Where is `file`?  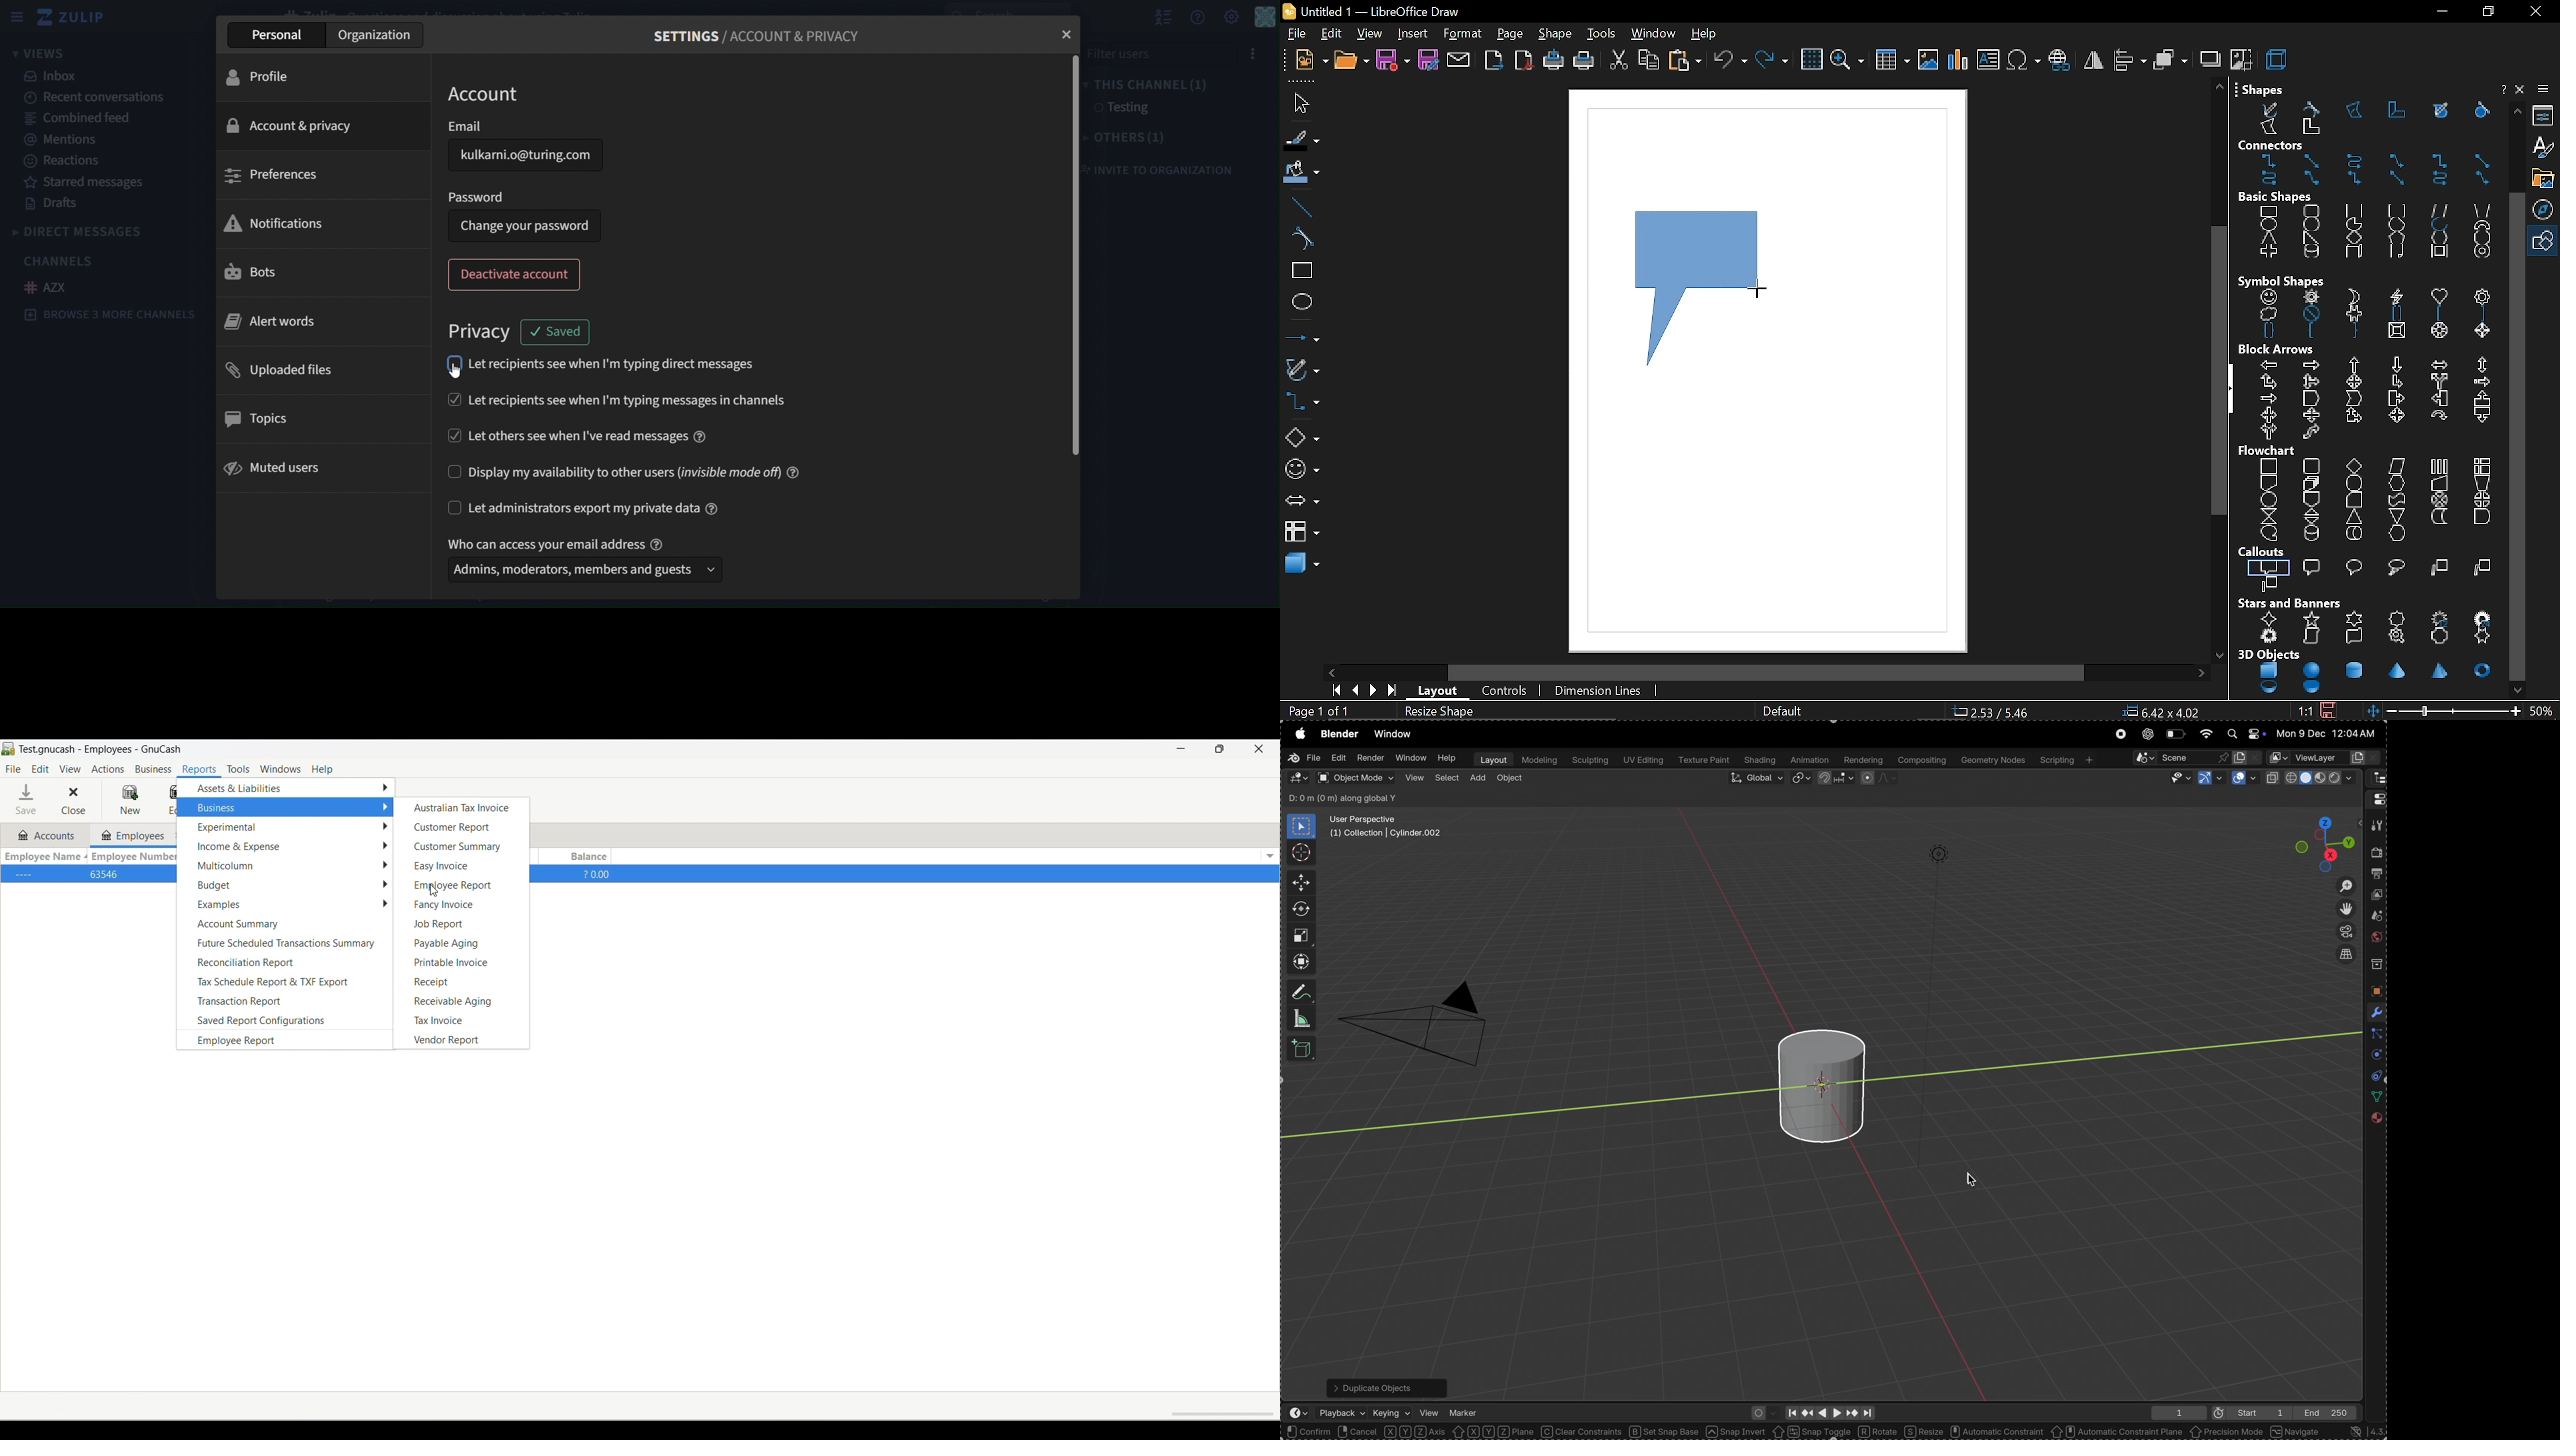
file is located at coordinates (1296, 33).